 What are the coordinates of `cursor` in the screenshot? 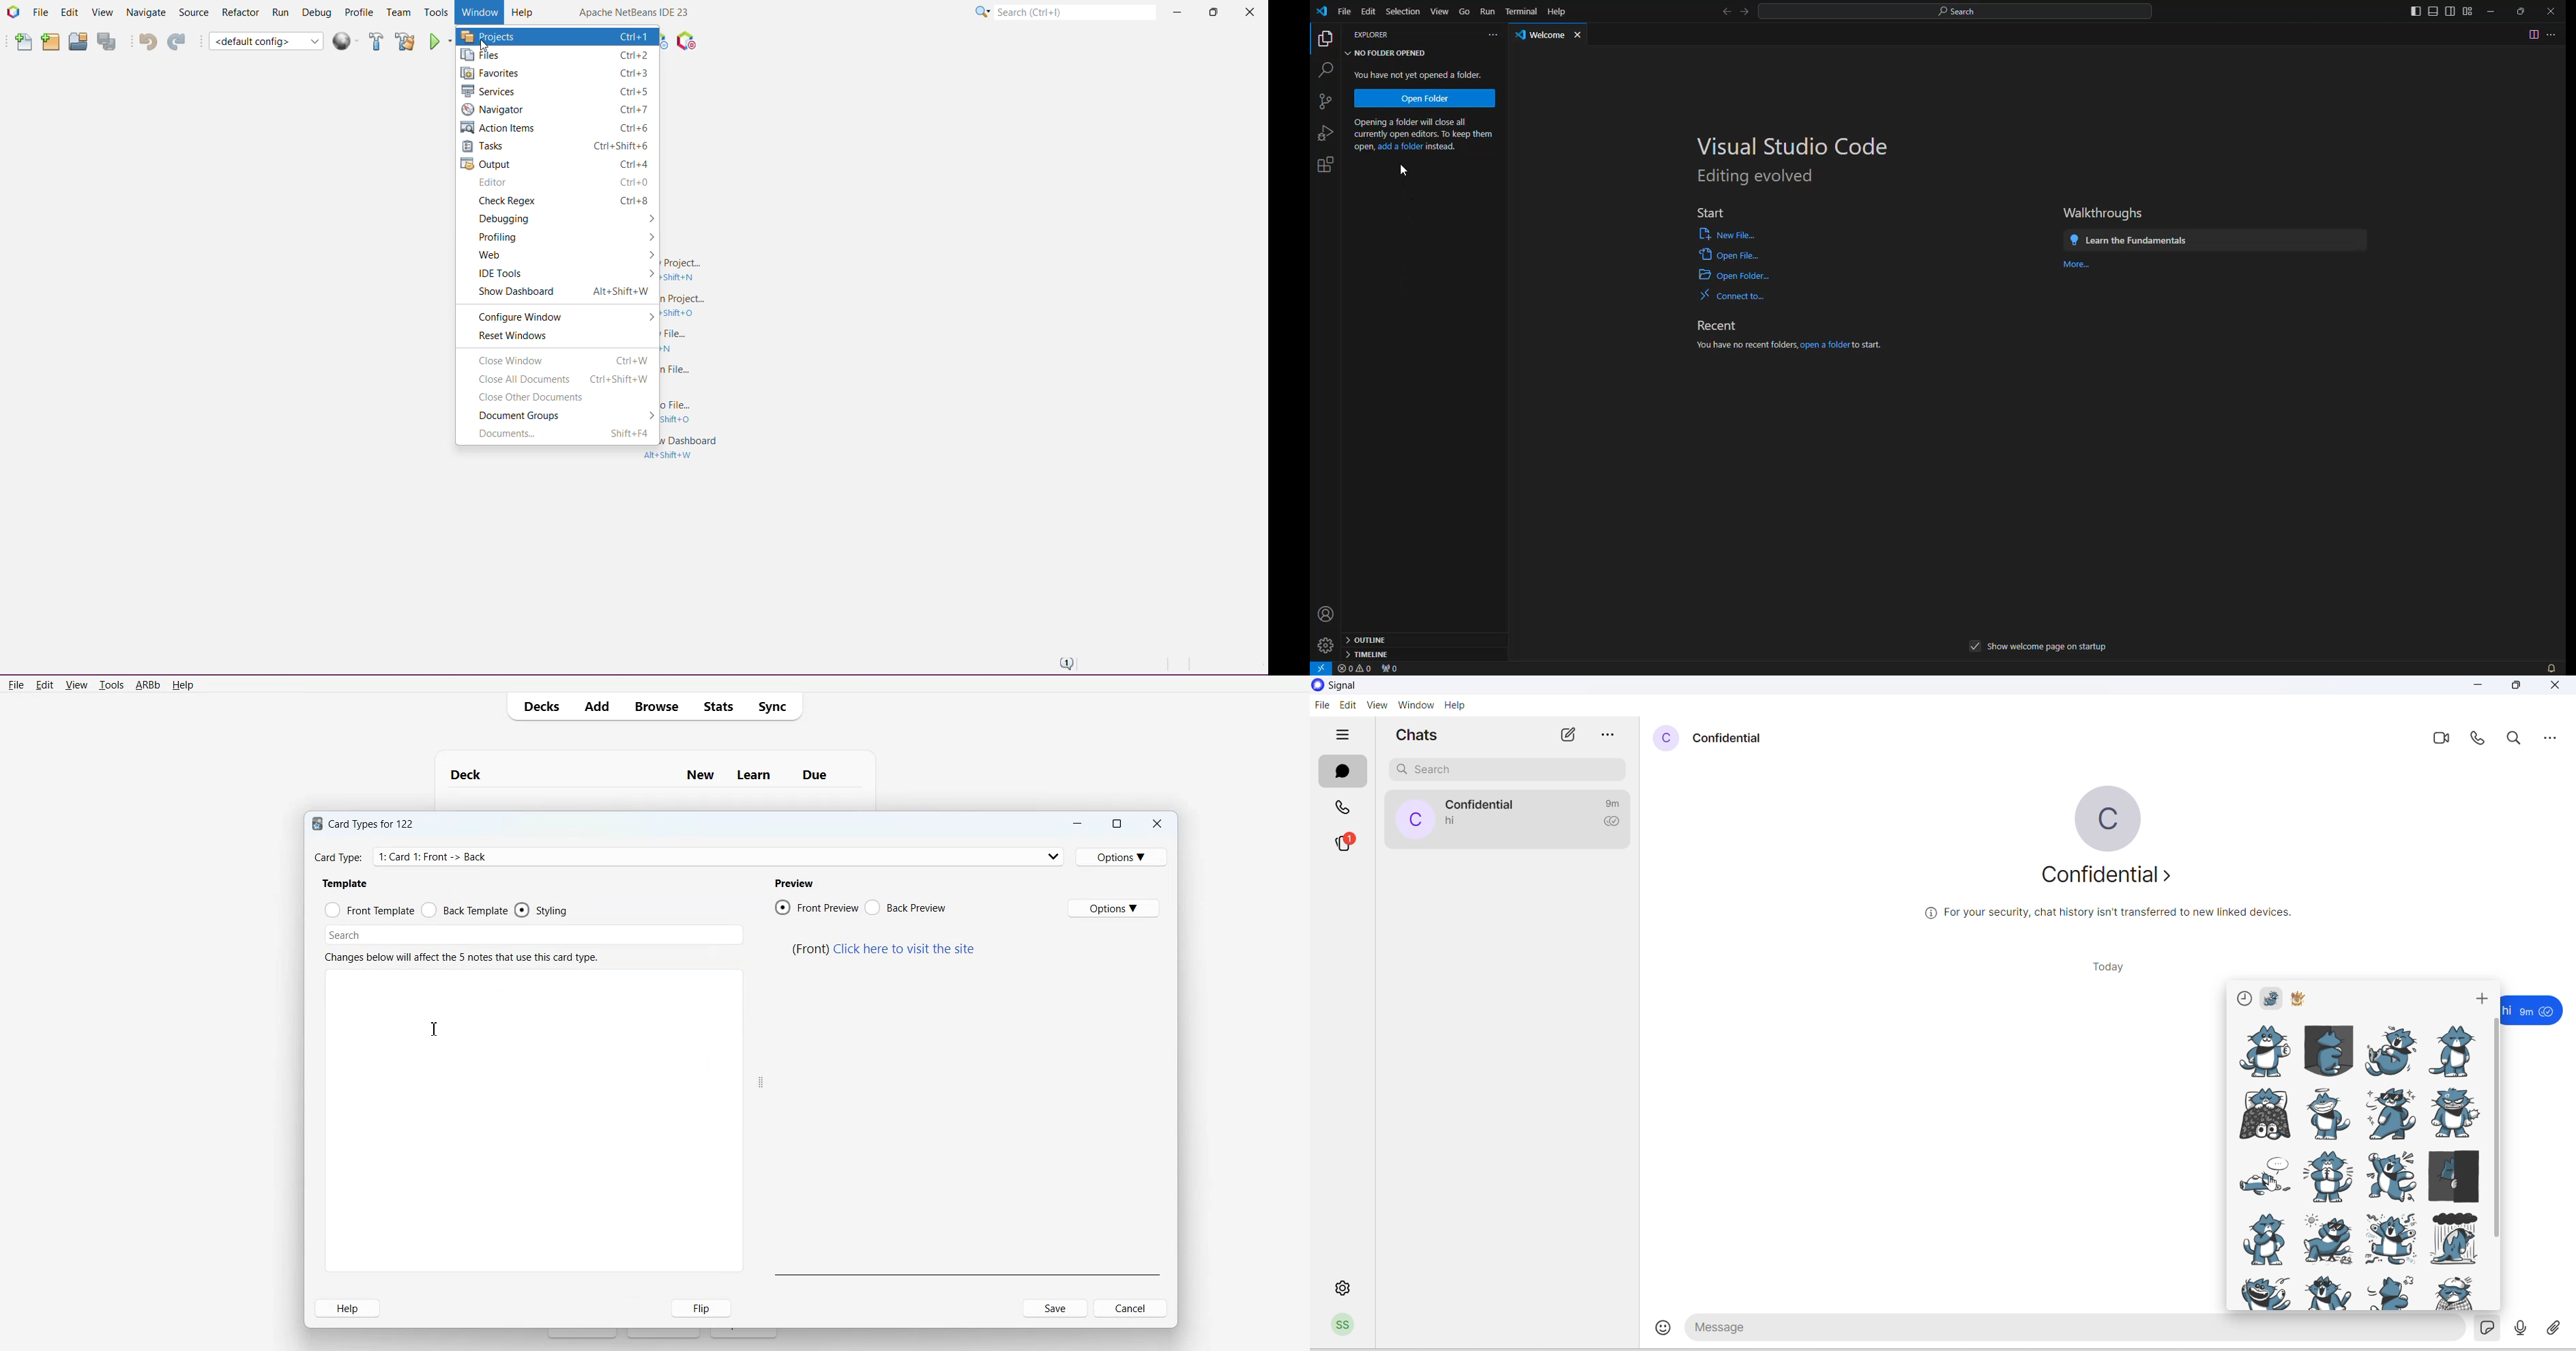 It's located at (2269, 1185).